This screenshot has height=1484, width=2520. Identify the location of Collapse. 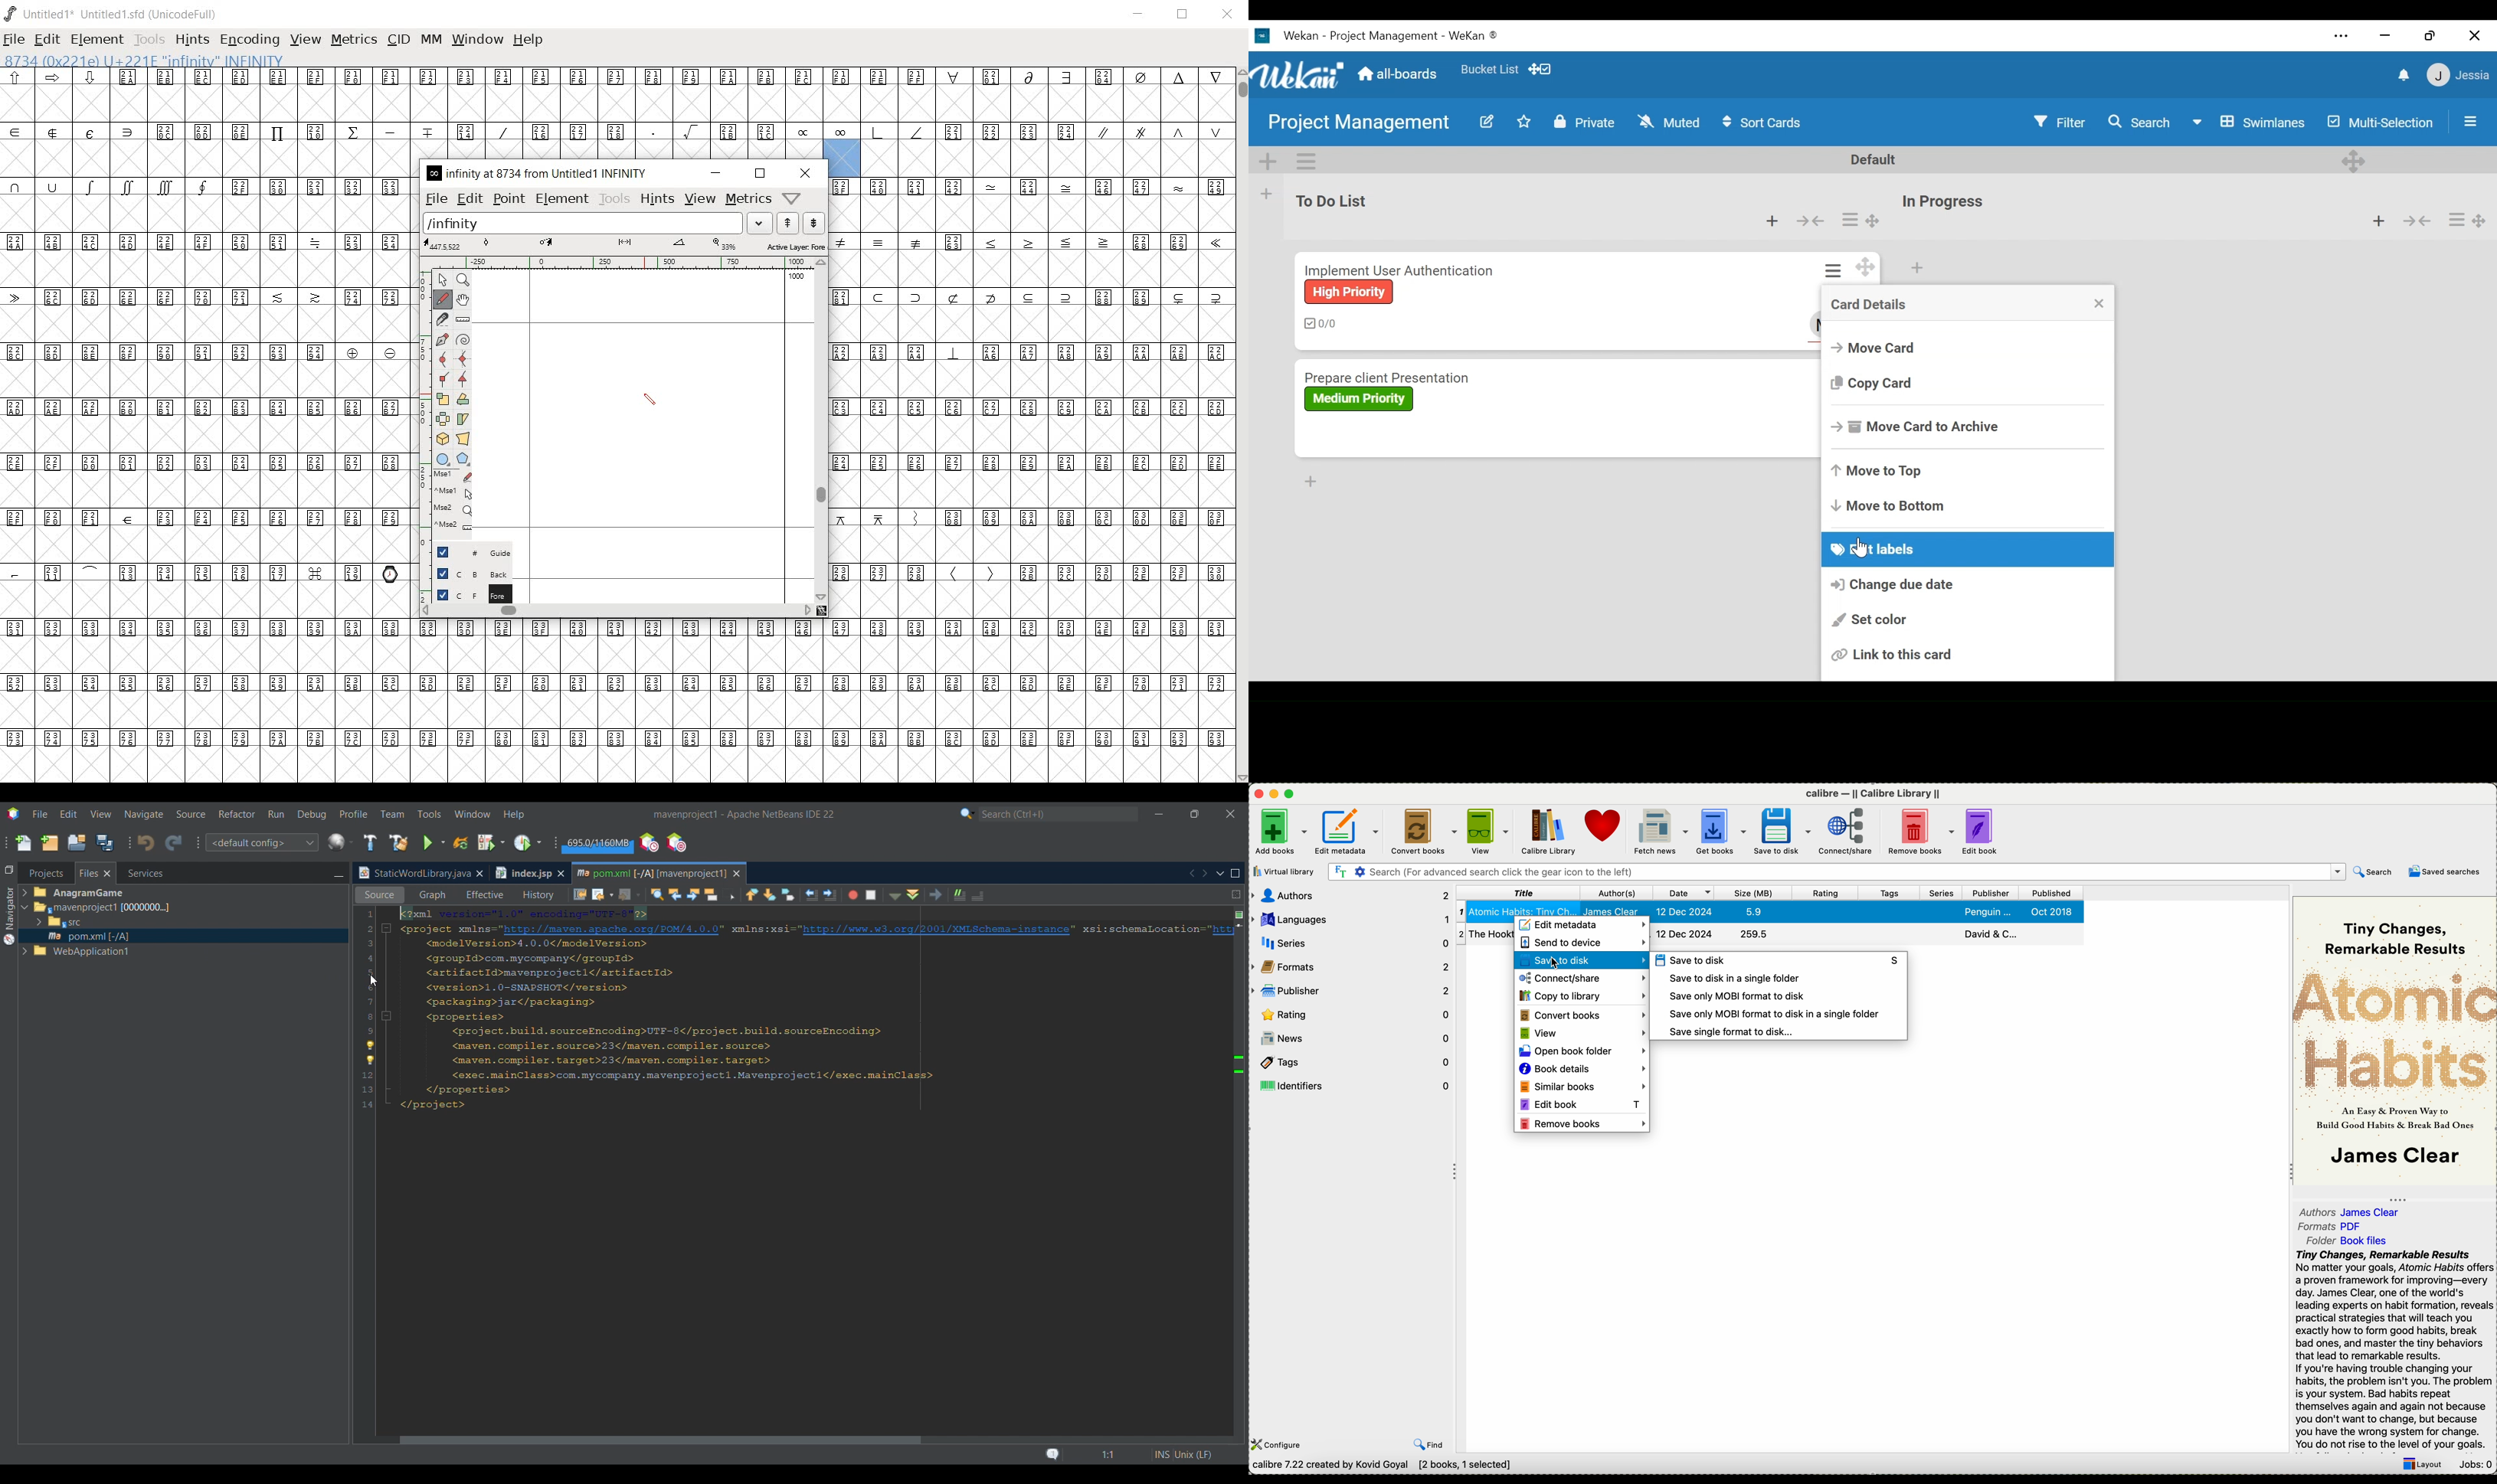
(1812, 221).